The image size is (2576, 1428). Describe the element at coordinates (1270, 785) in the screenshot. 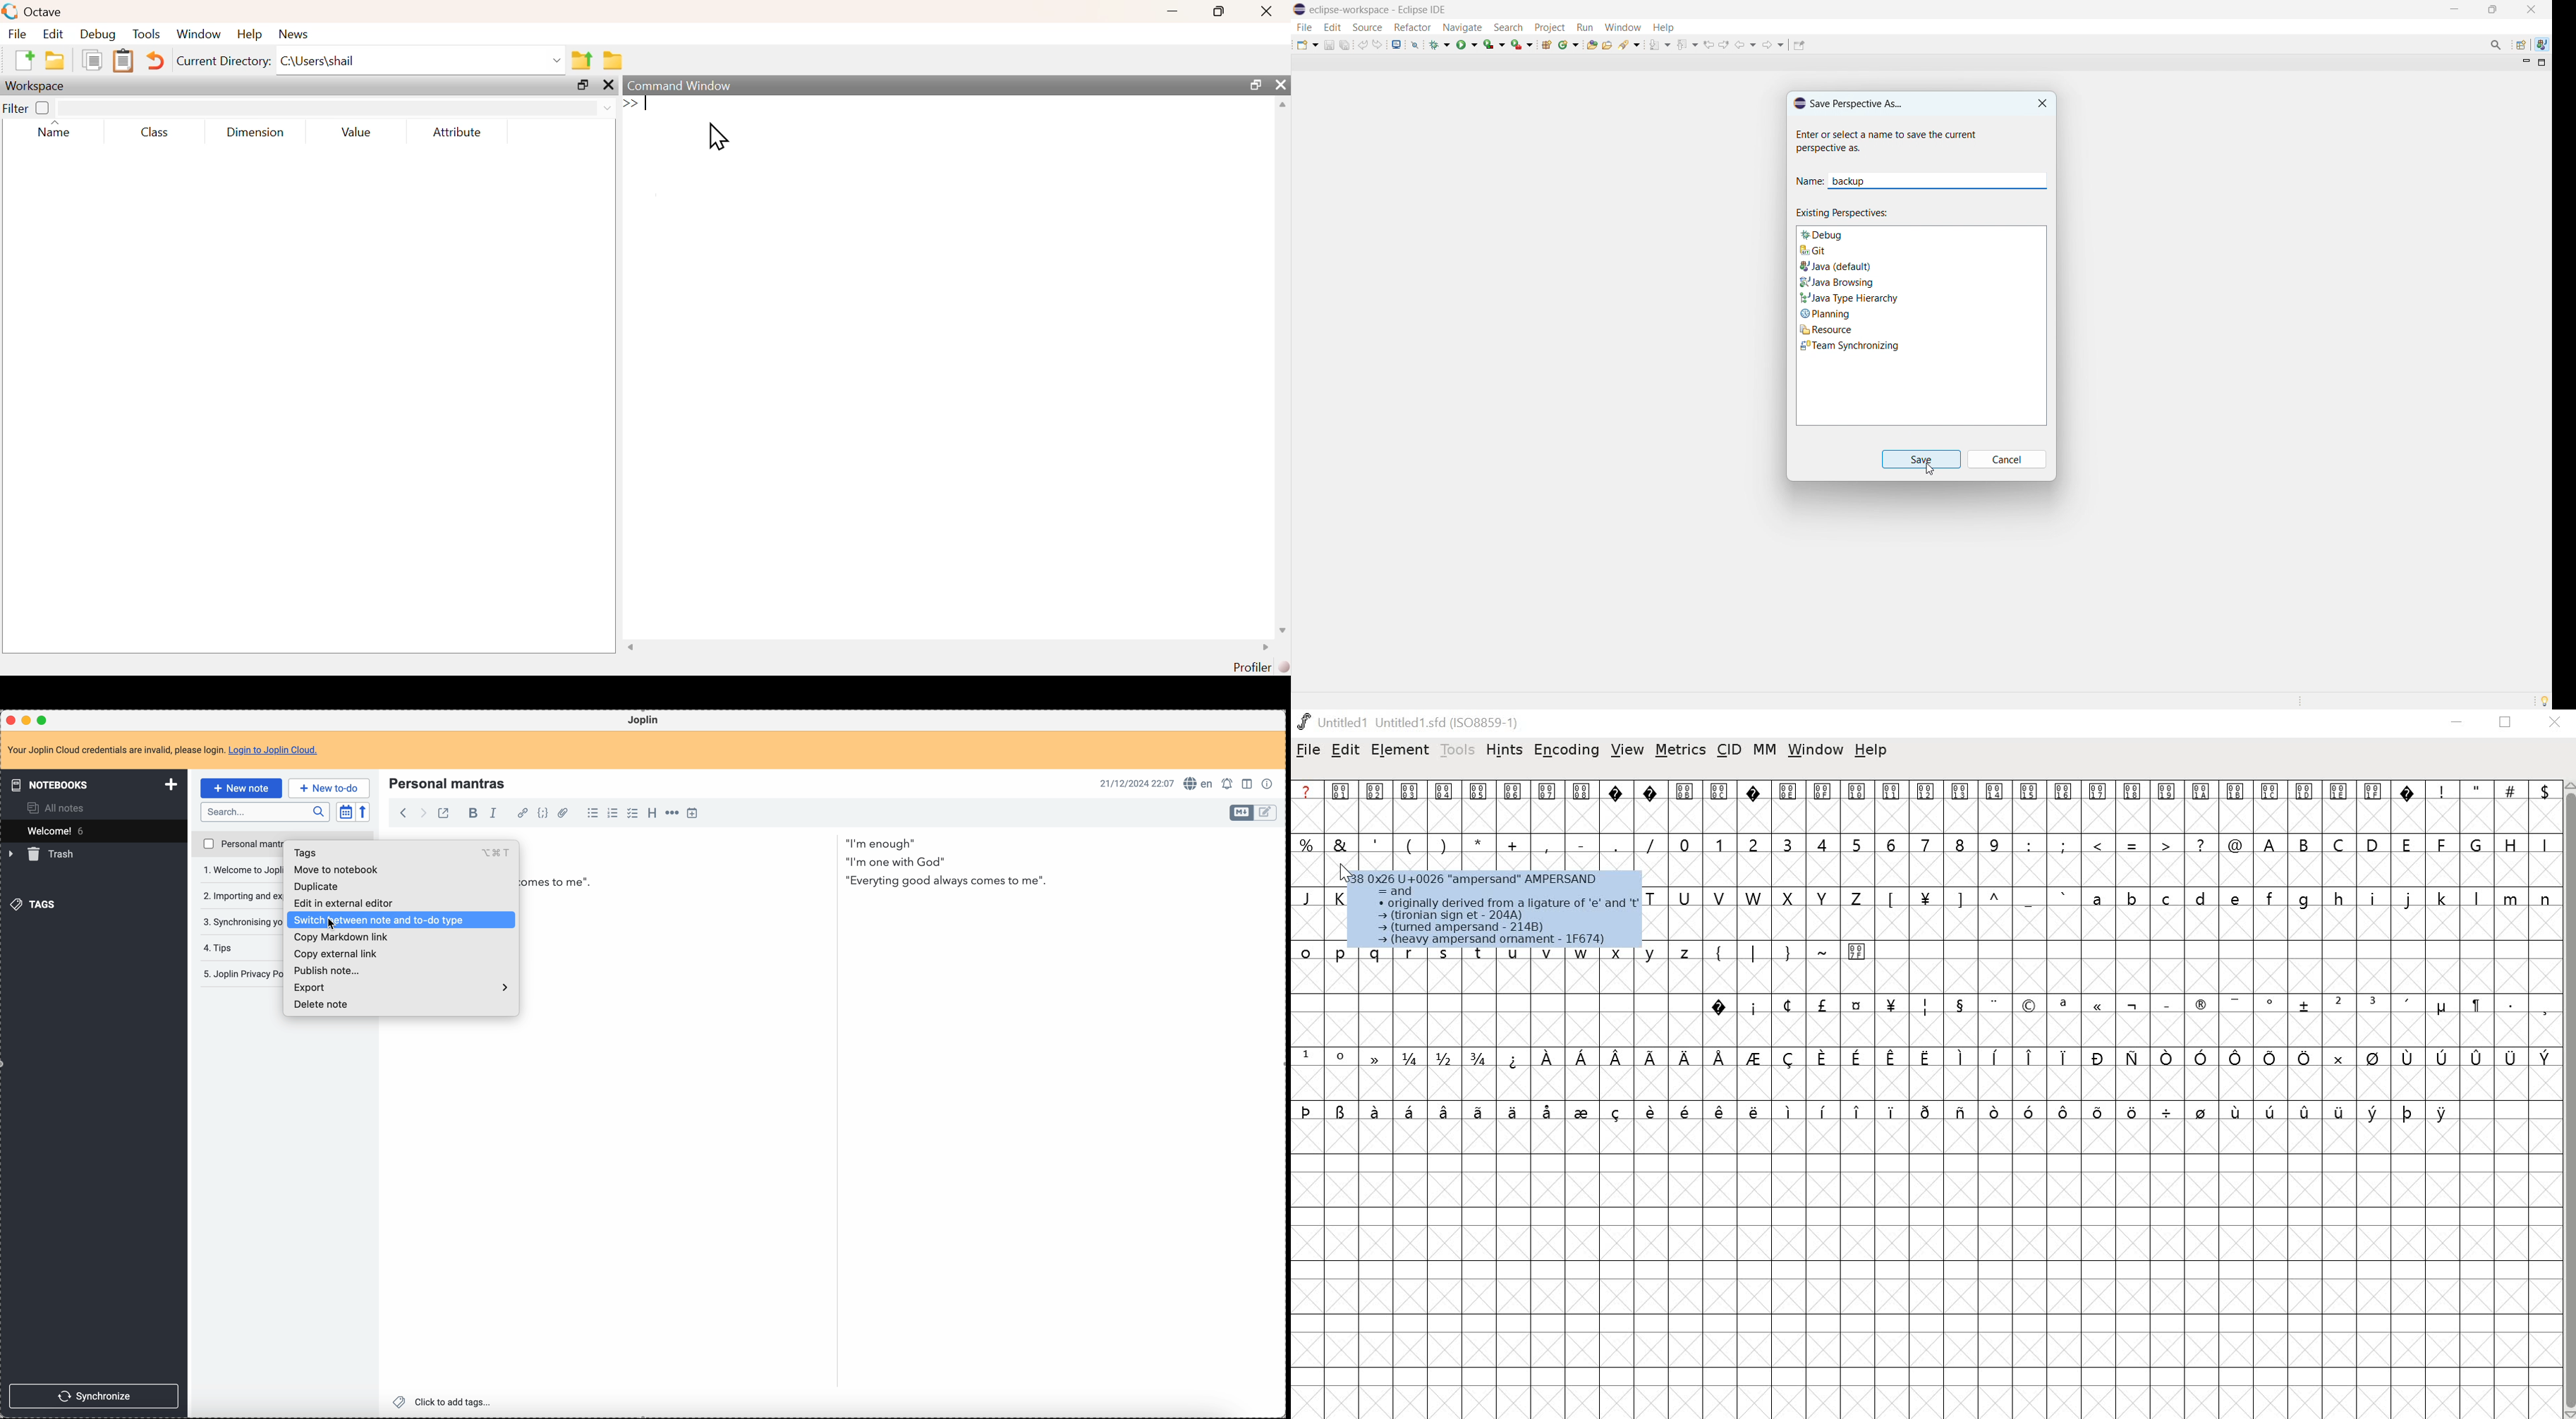

I see `note properties` at that location.